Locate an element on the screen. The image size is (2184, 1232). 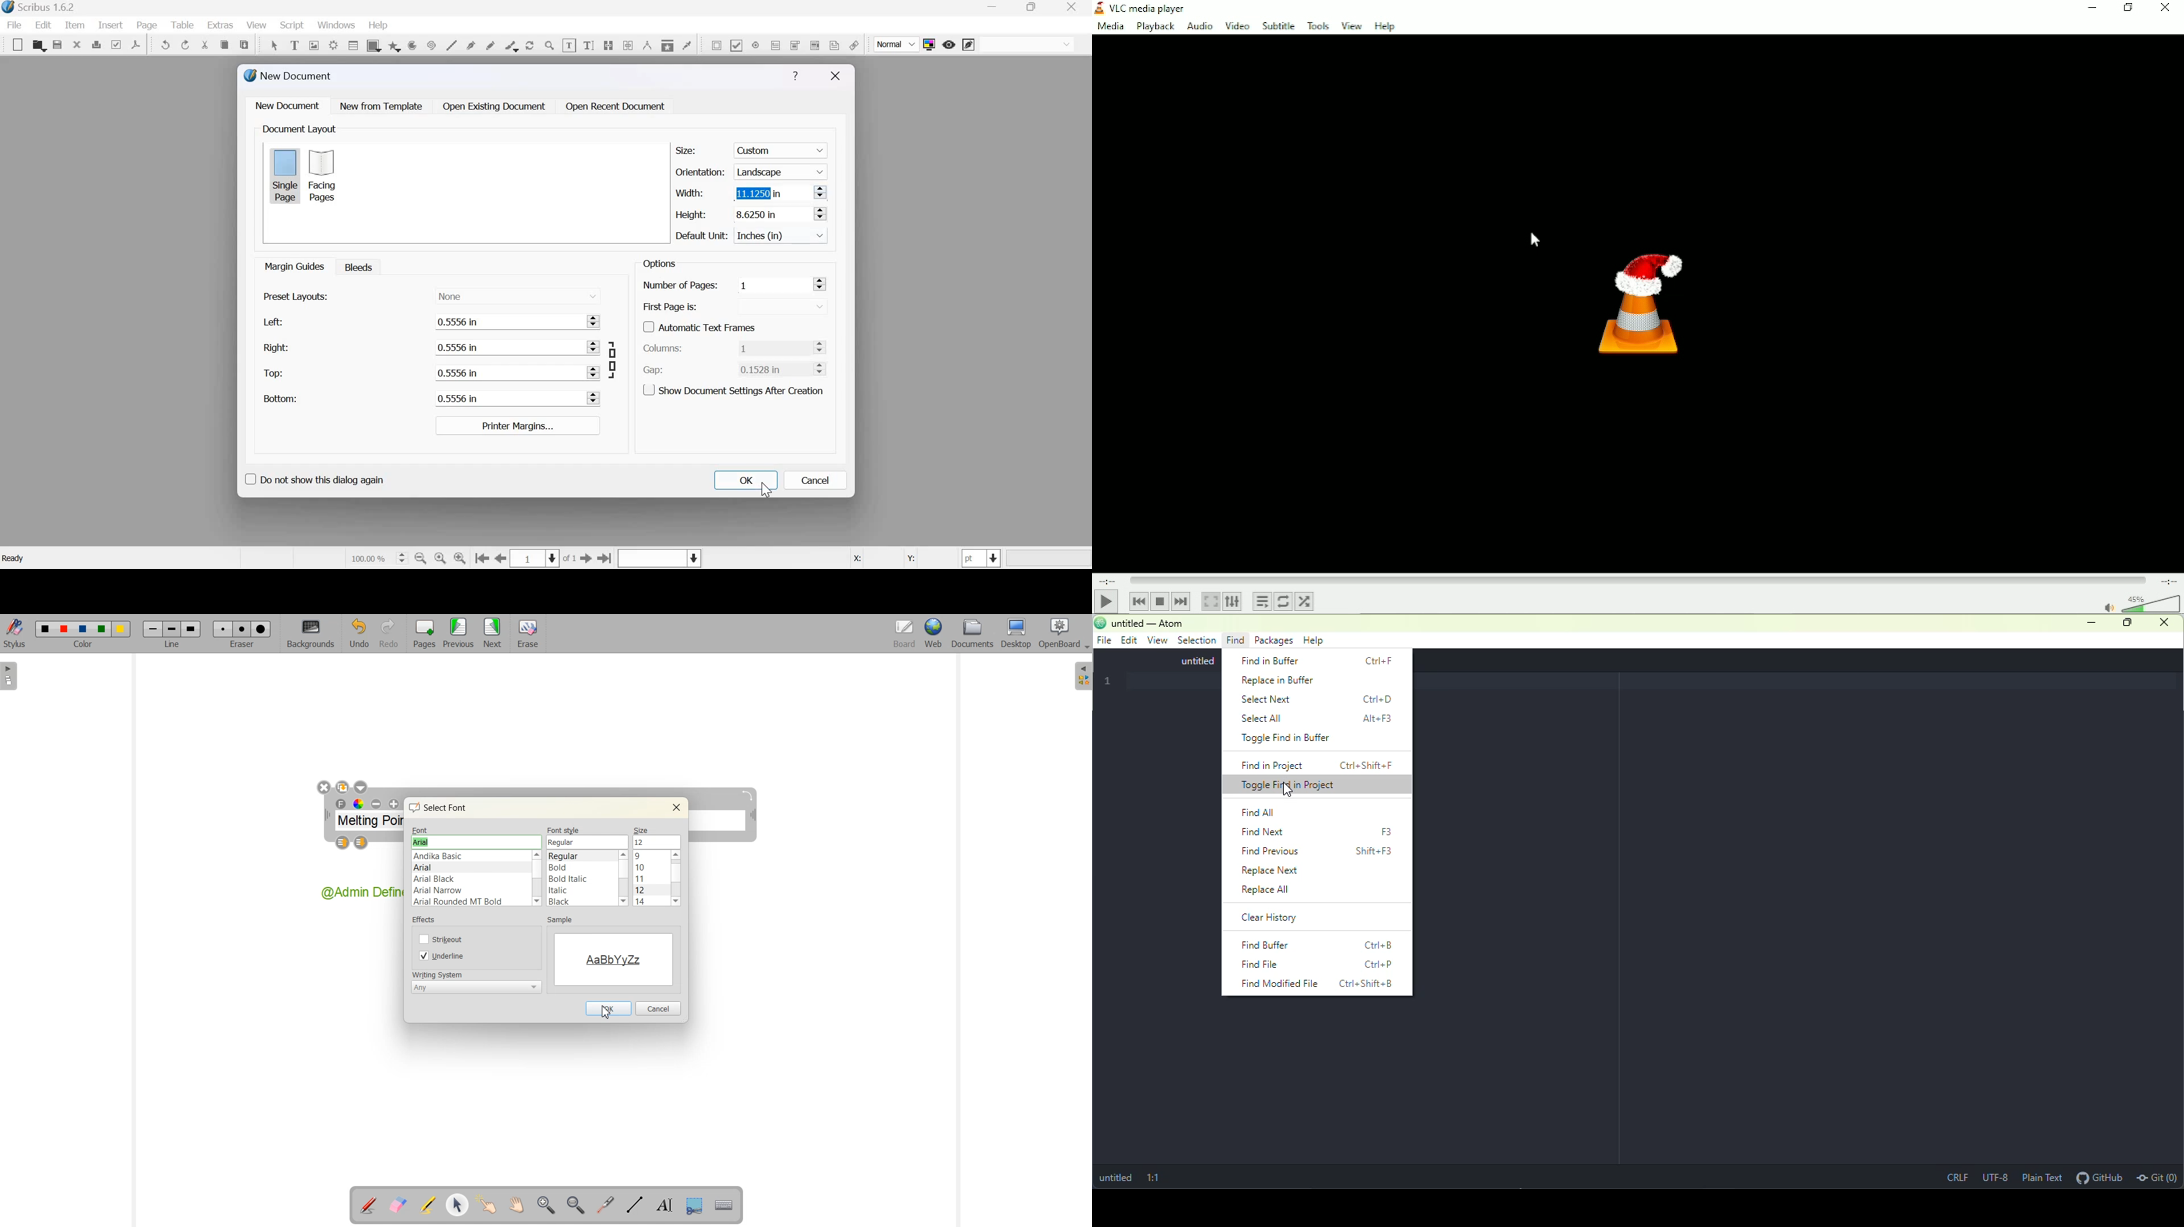
item is located at coordinates (73, 25).